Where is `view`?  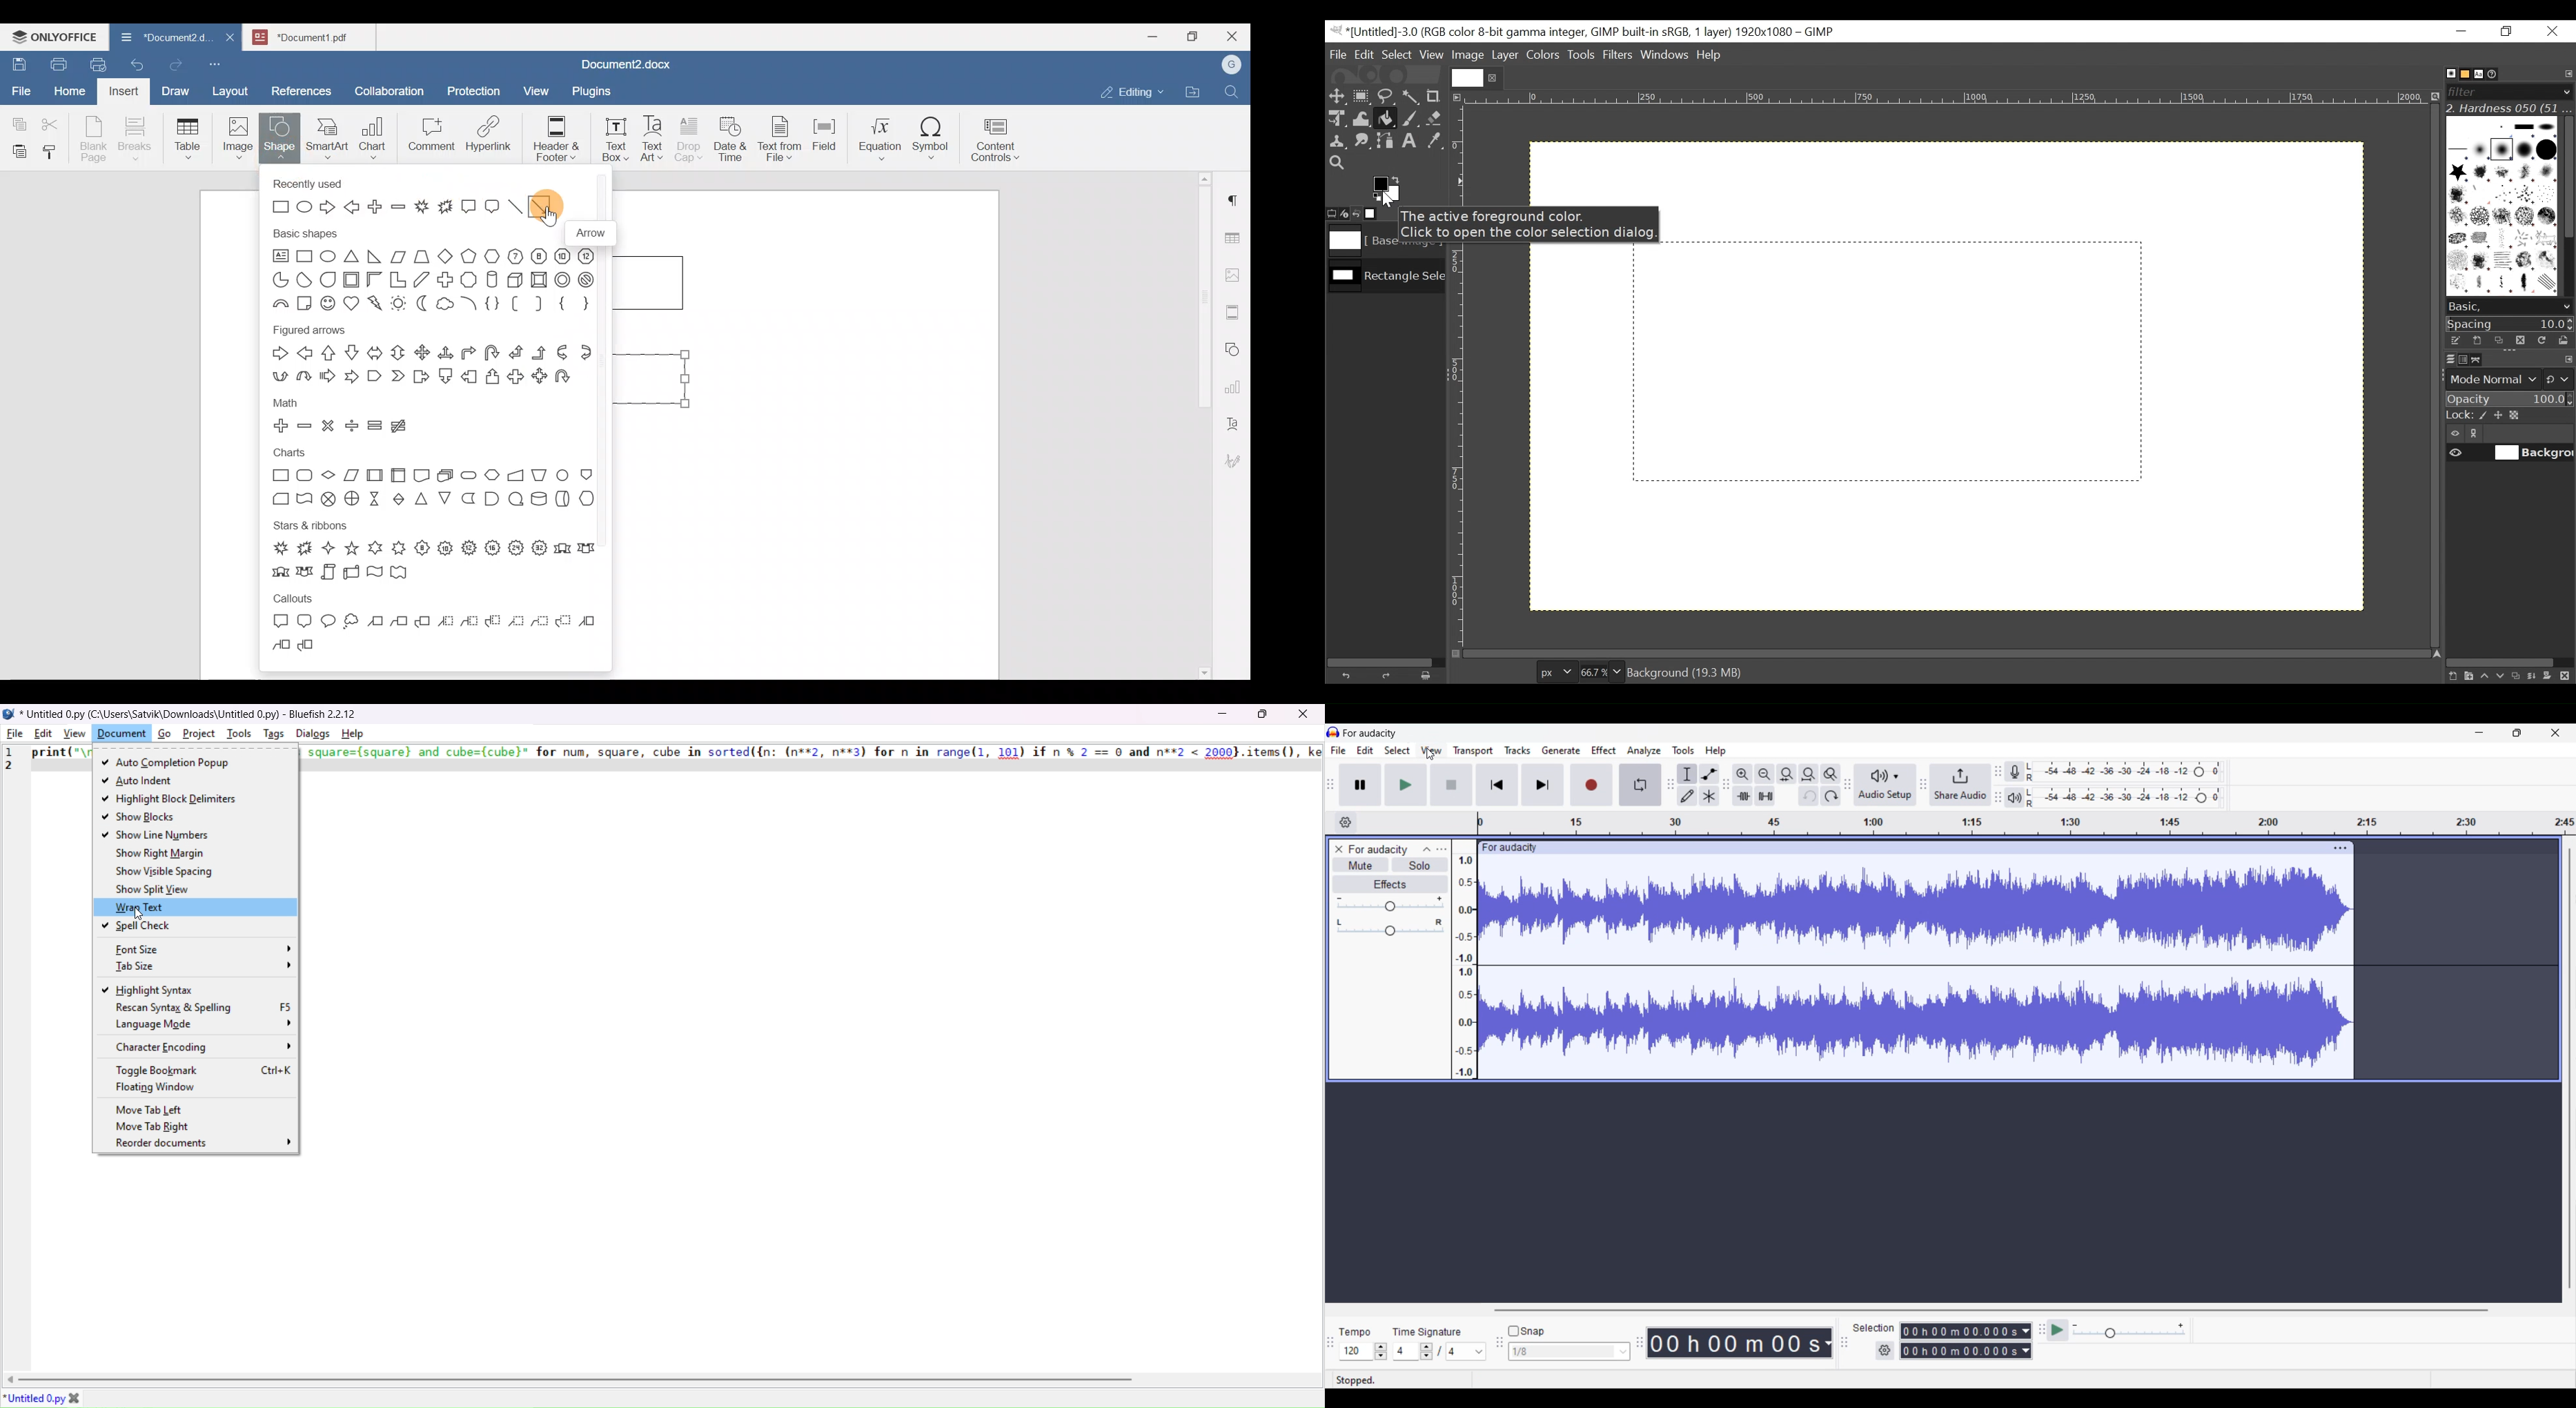 view is located at coordinates (73, 733).